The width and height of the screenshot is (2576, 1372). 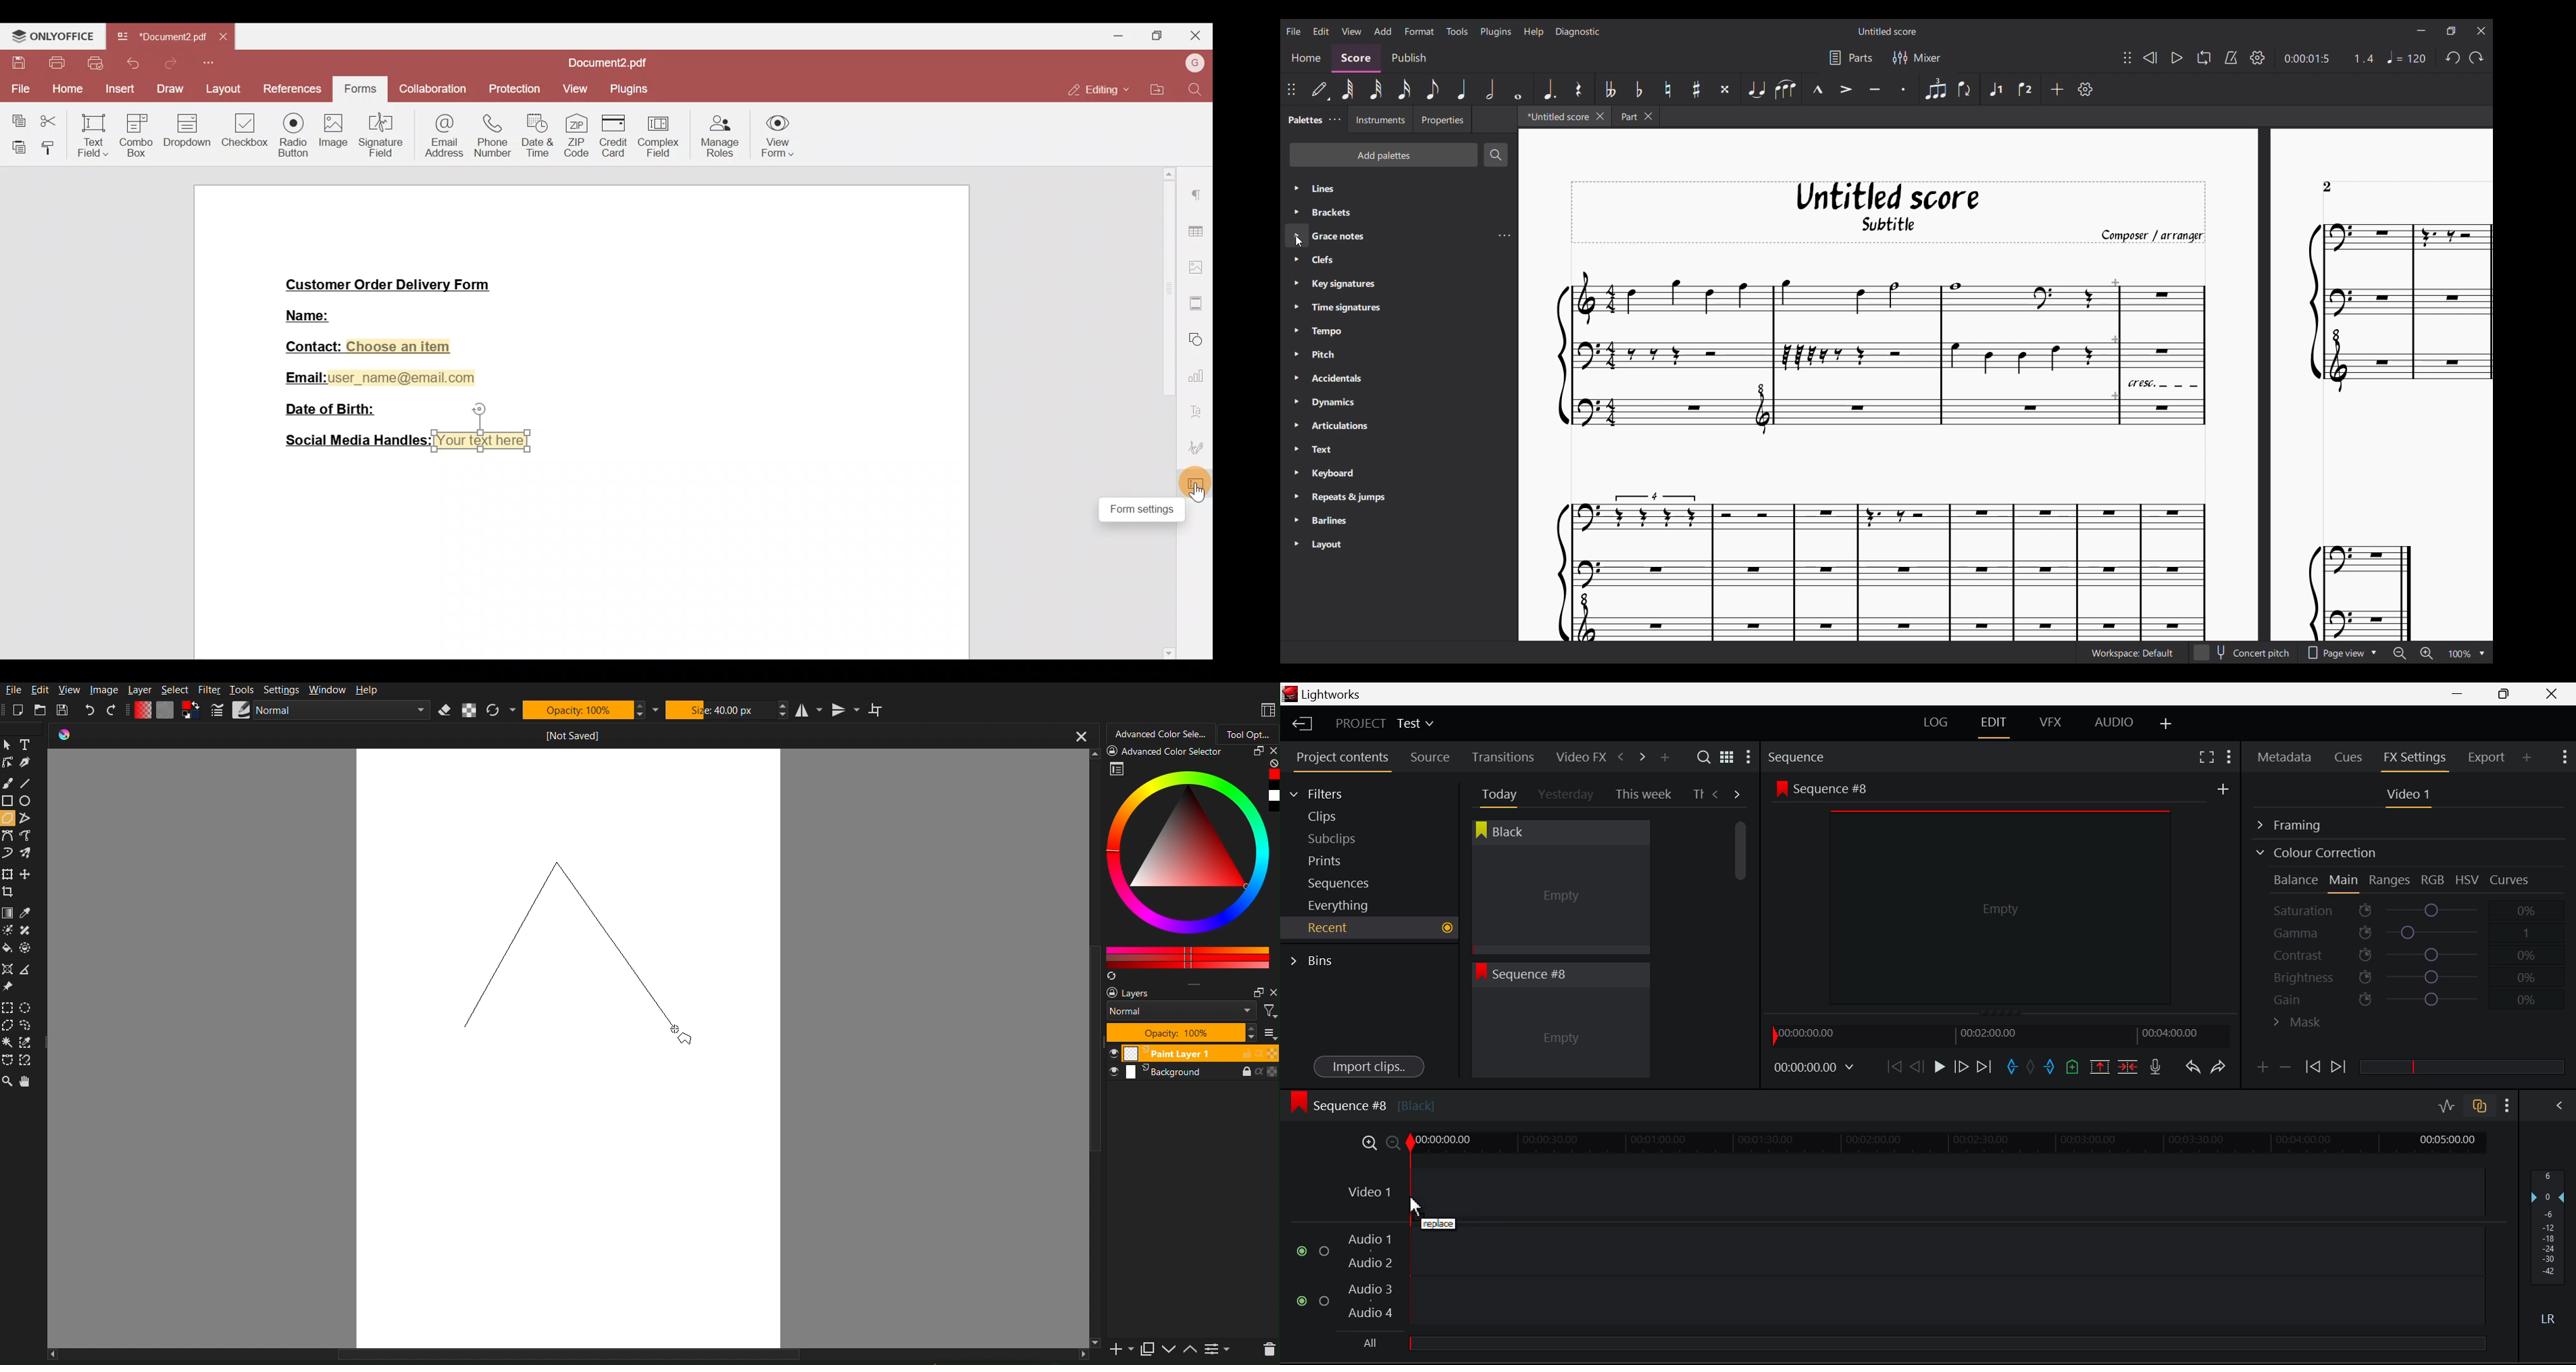 What do you see at coordinates (166, 710) in the screenshot?
I see `Color Settings` at bounding box center [166, 710].